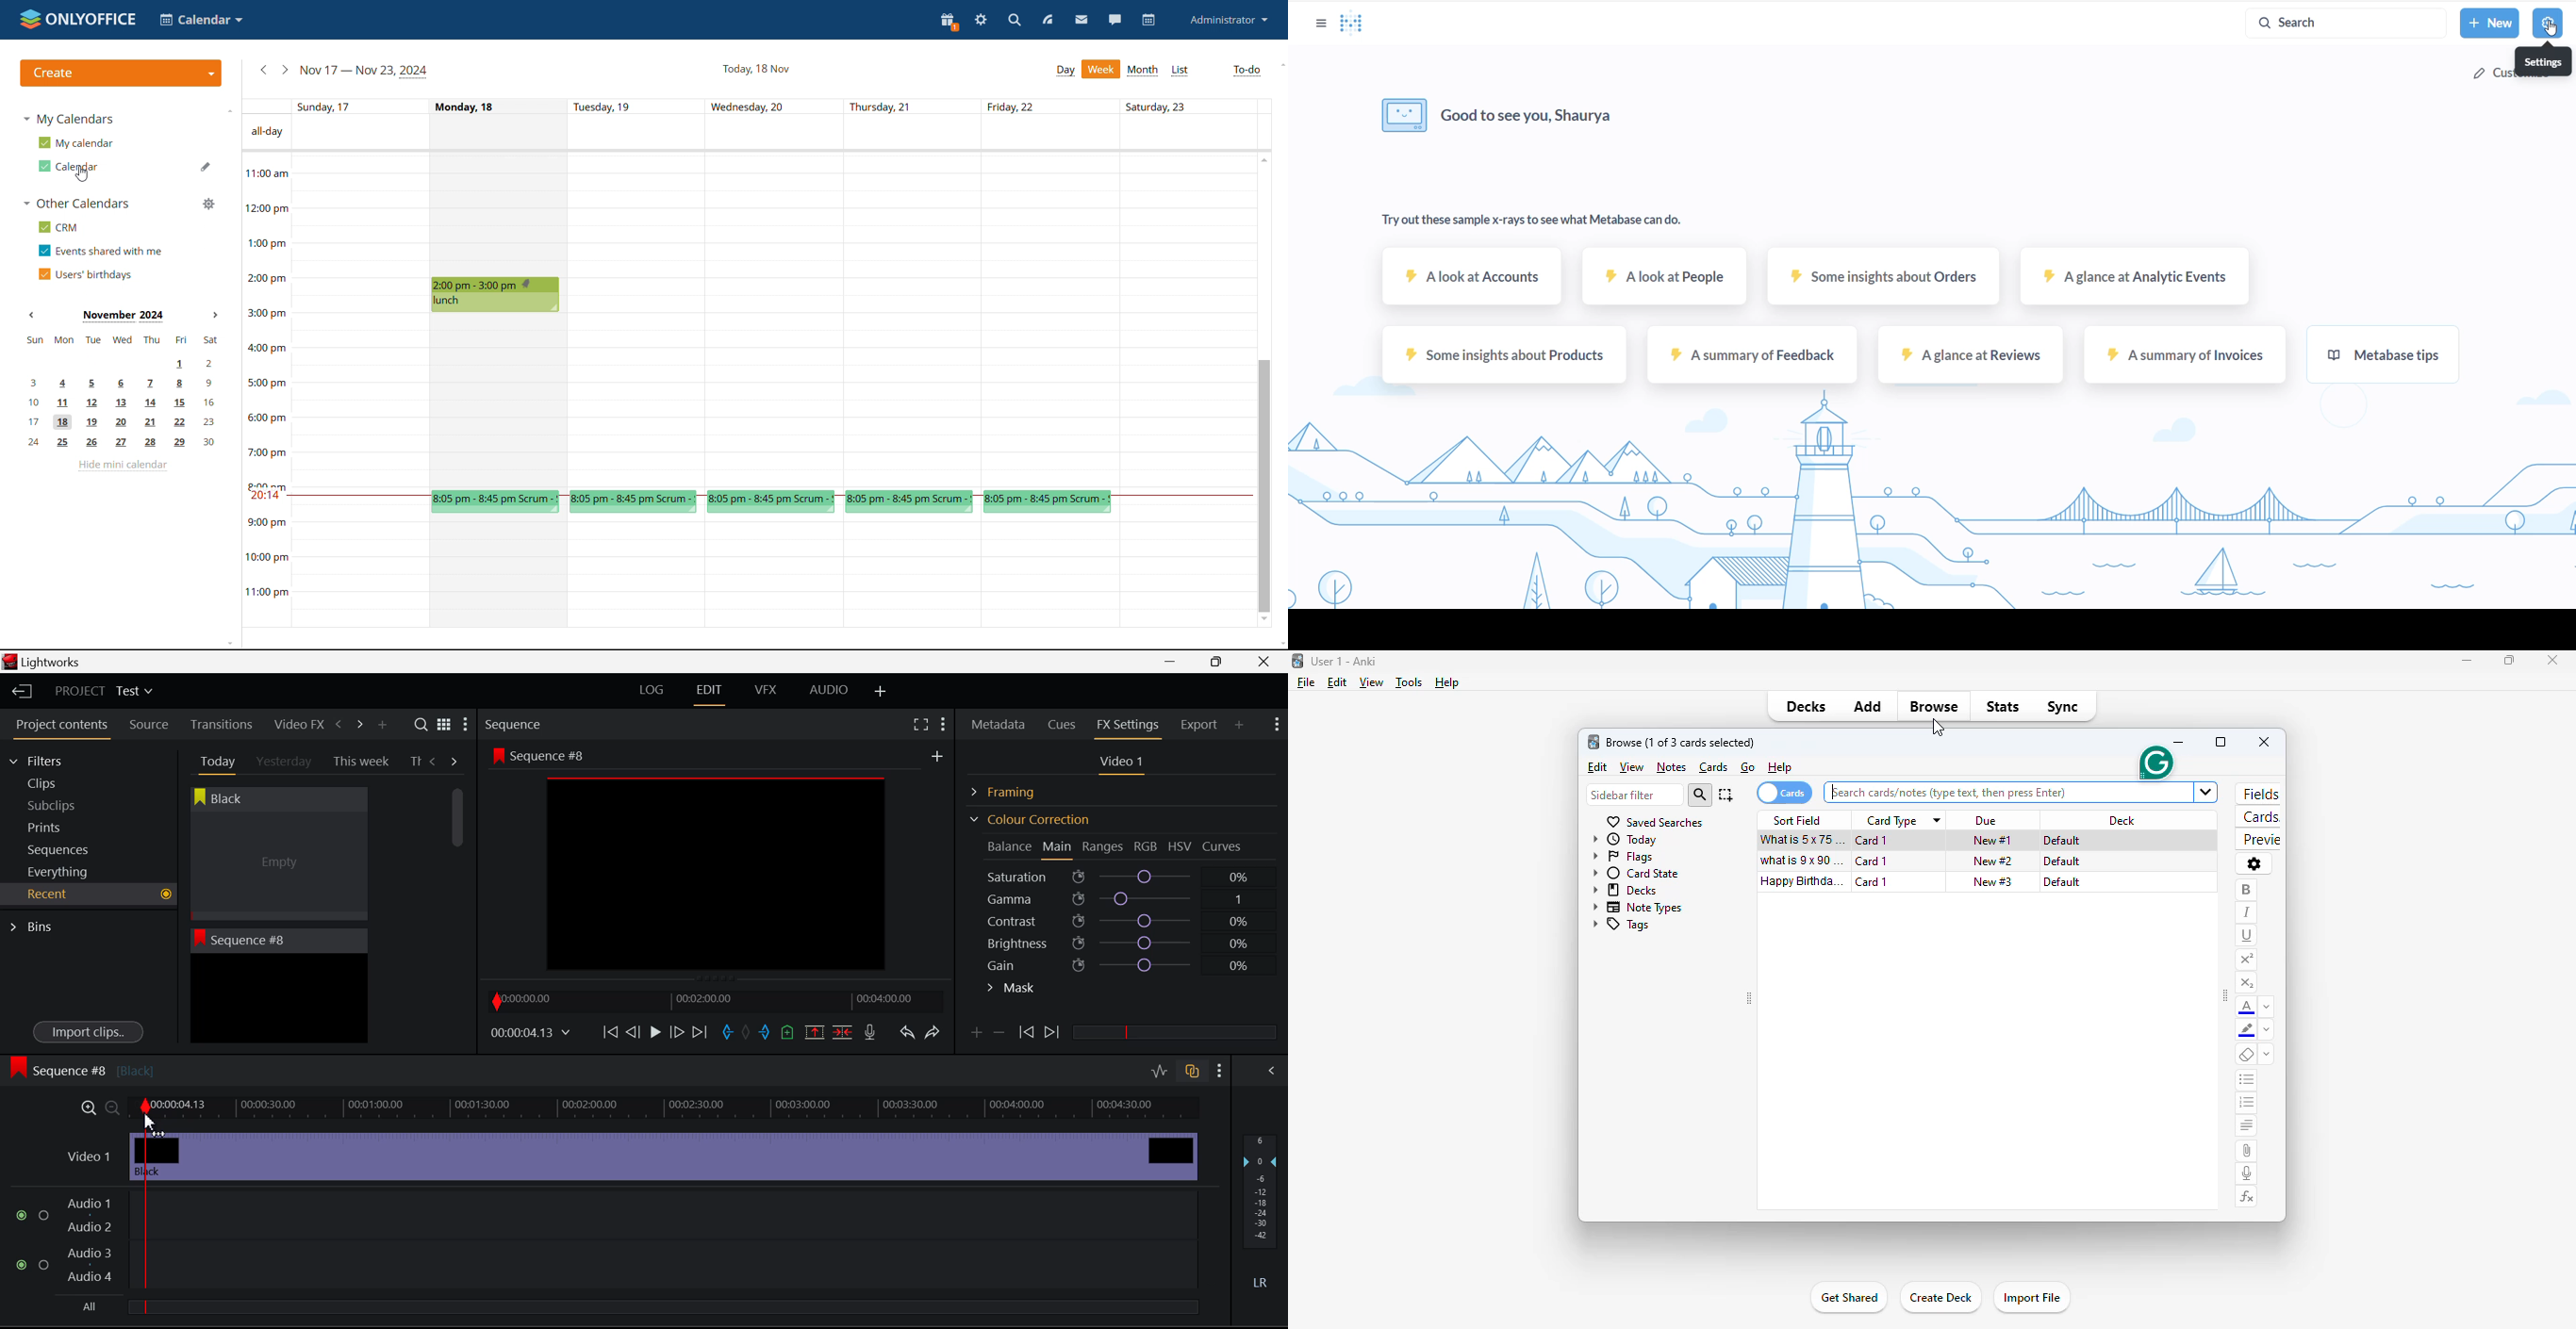 Image resolution: width=2576 pixels, height=1344 pixels. I want to click on Sequences, so click(62, 848).